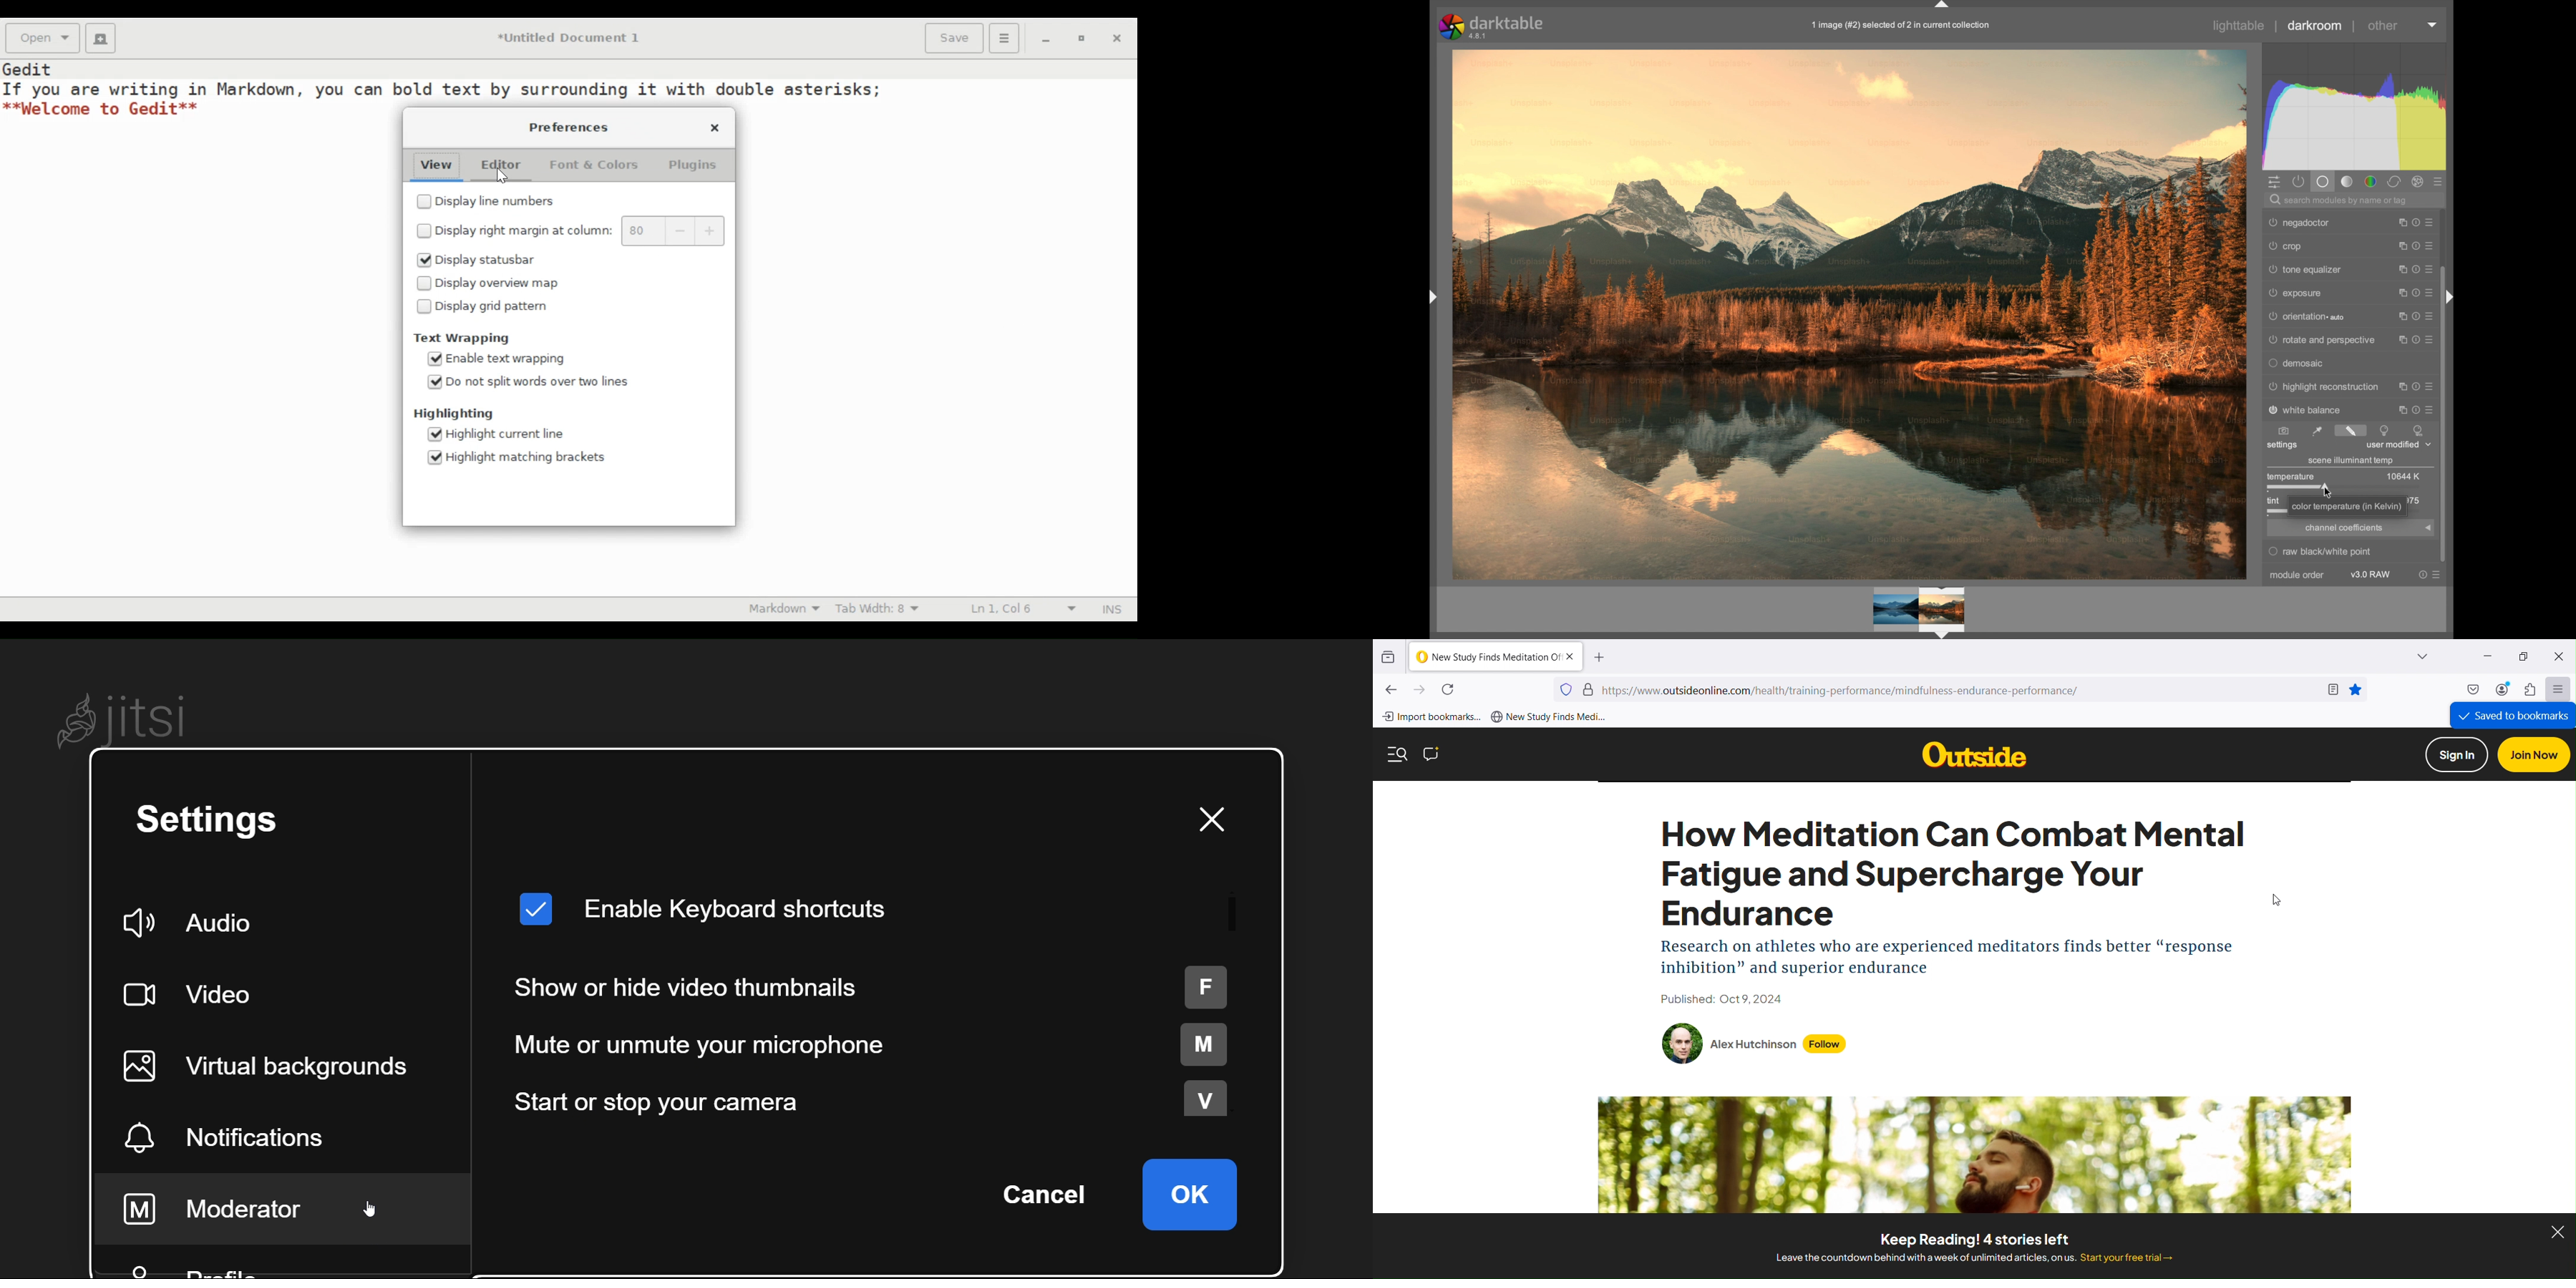  What do you see at coordinates (2355, 689) in the screenshot?
I see `This page is bookmarked` at bounding box center [2355, 689].